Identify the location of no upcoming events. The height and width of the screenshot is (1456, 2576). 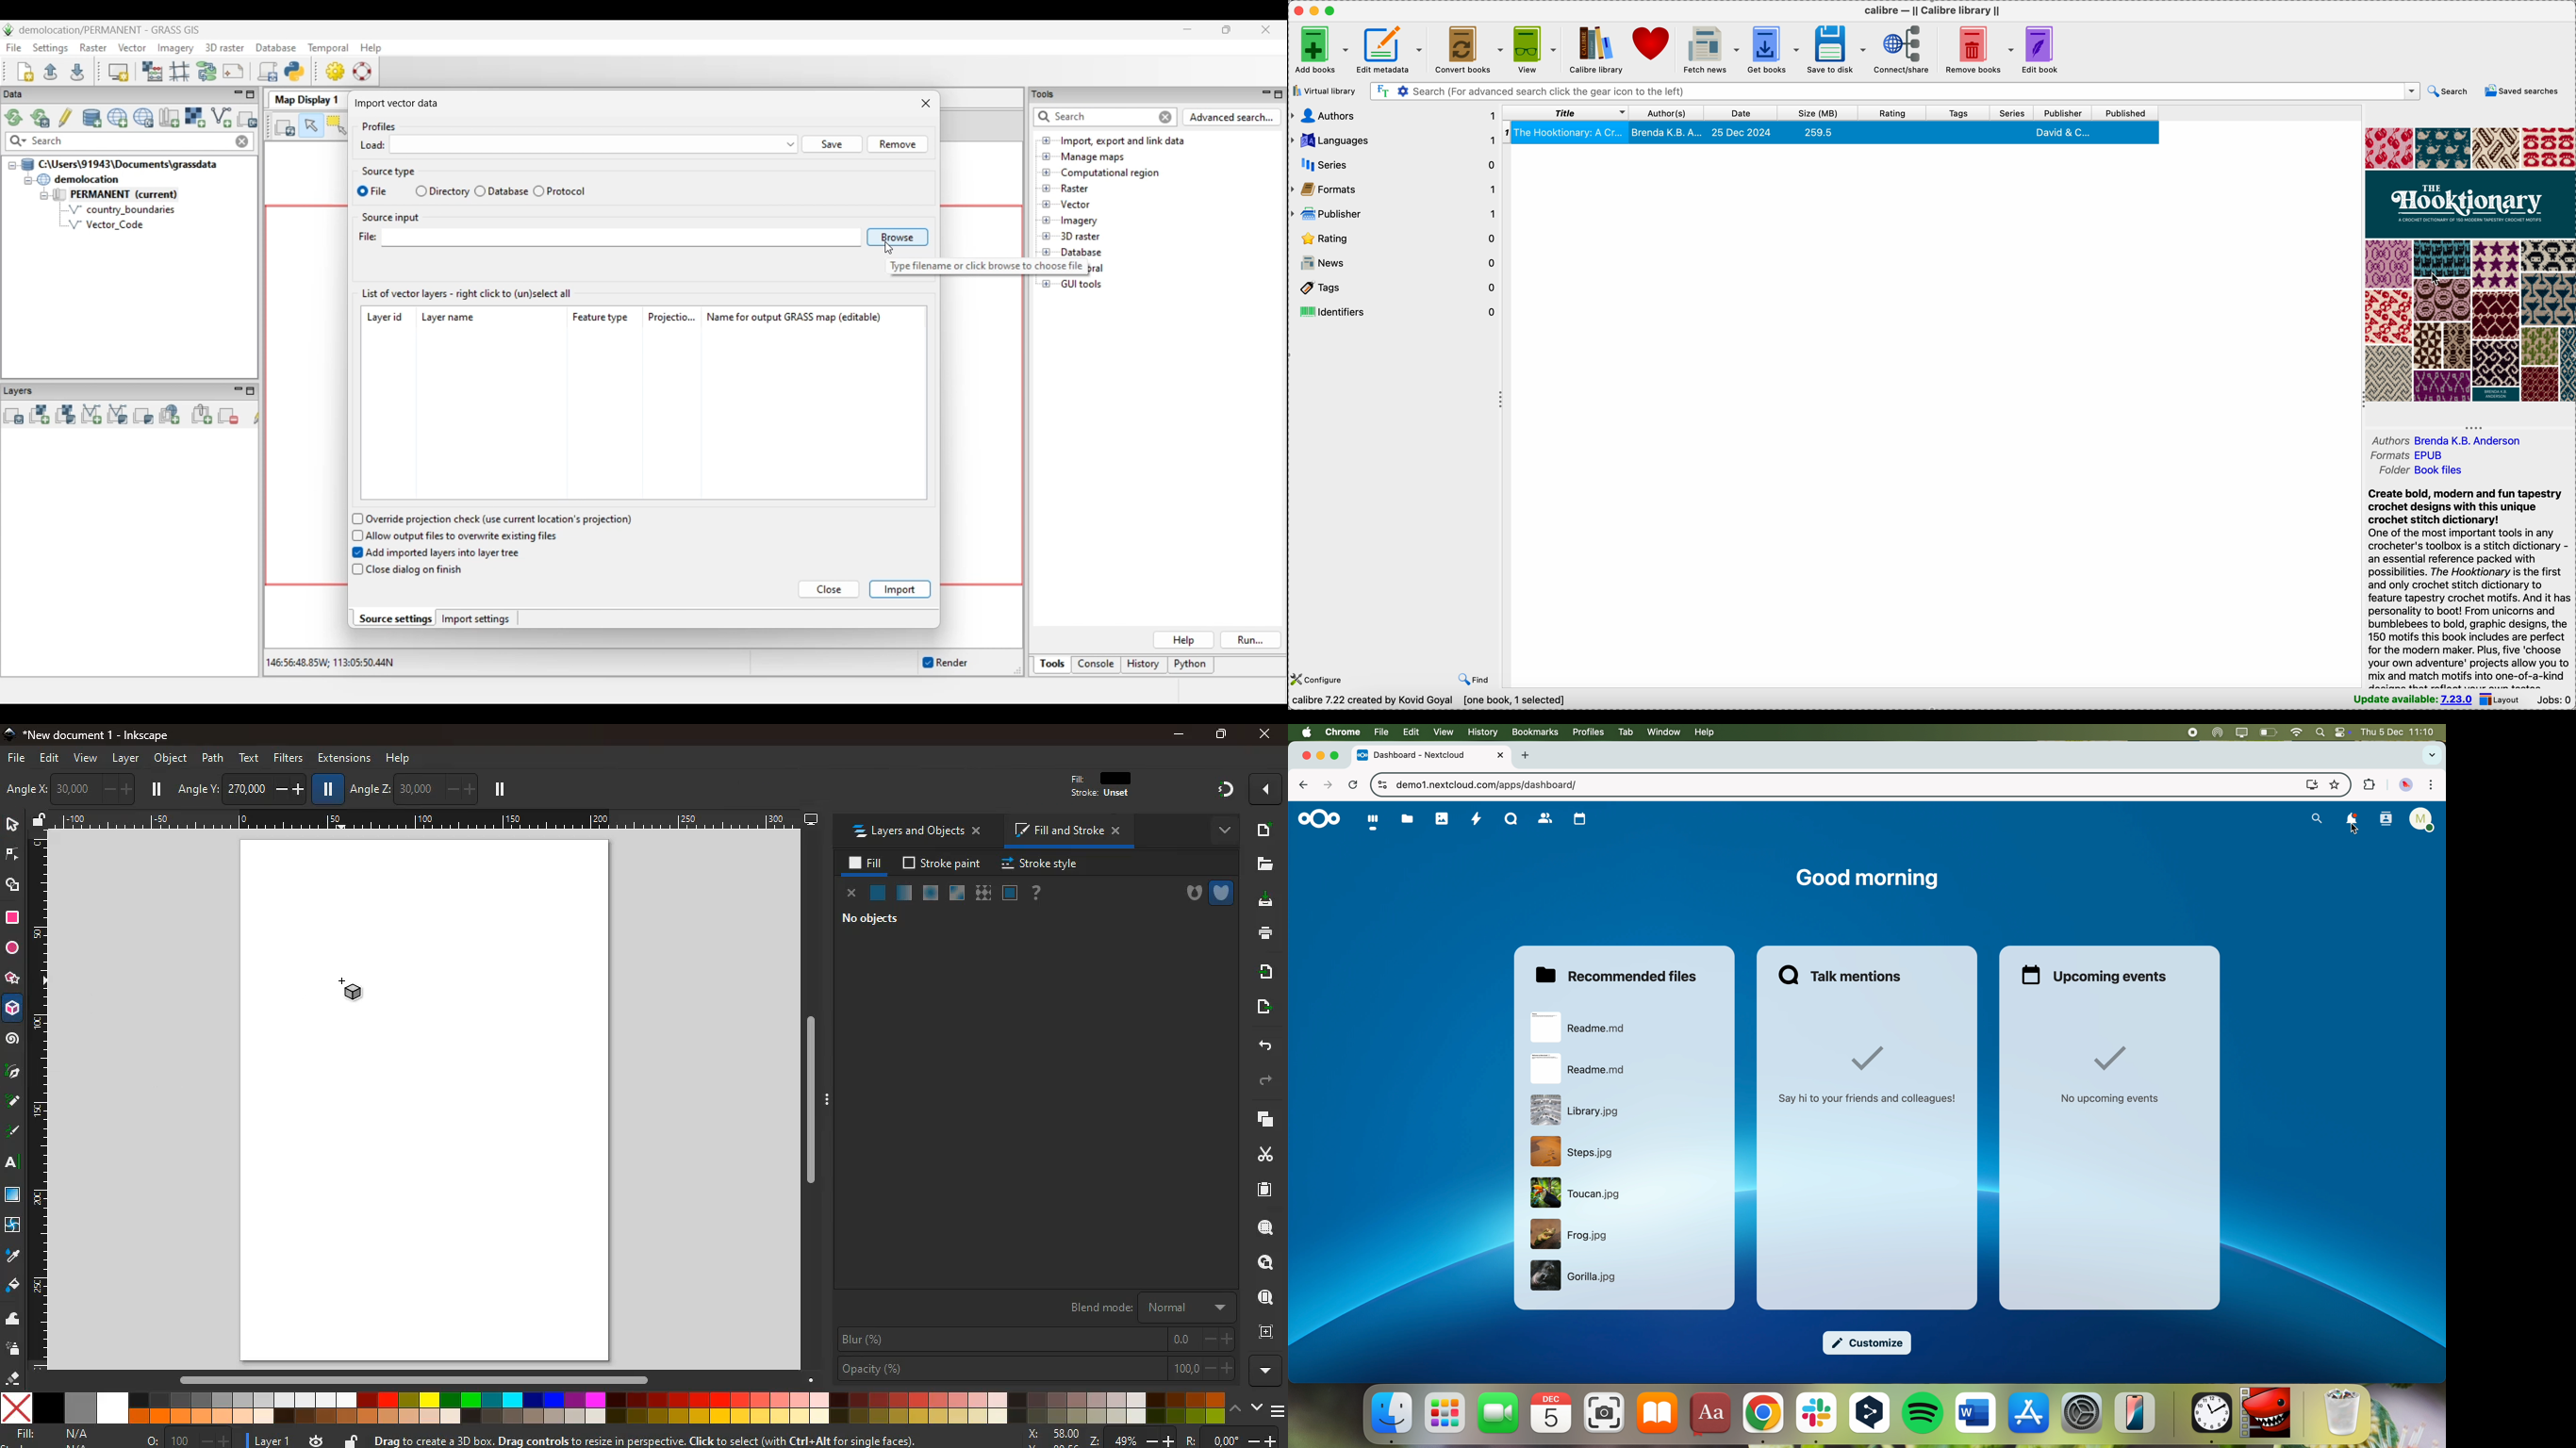
(2110, 1077).